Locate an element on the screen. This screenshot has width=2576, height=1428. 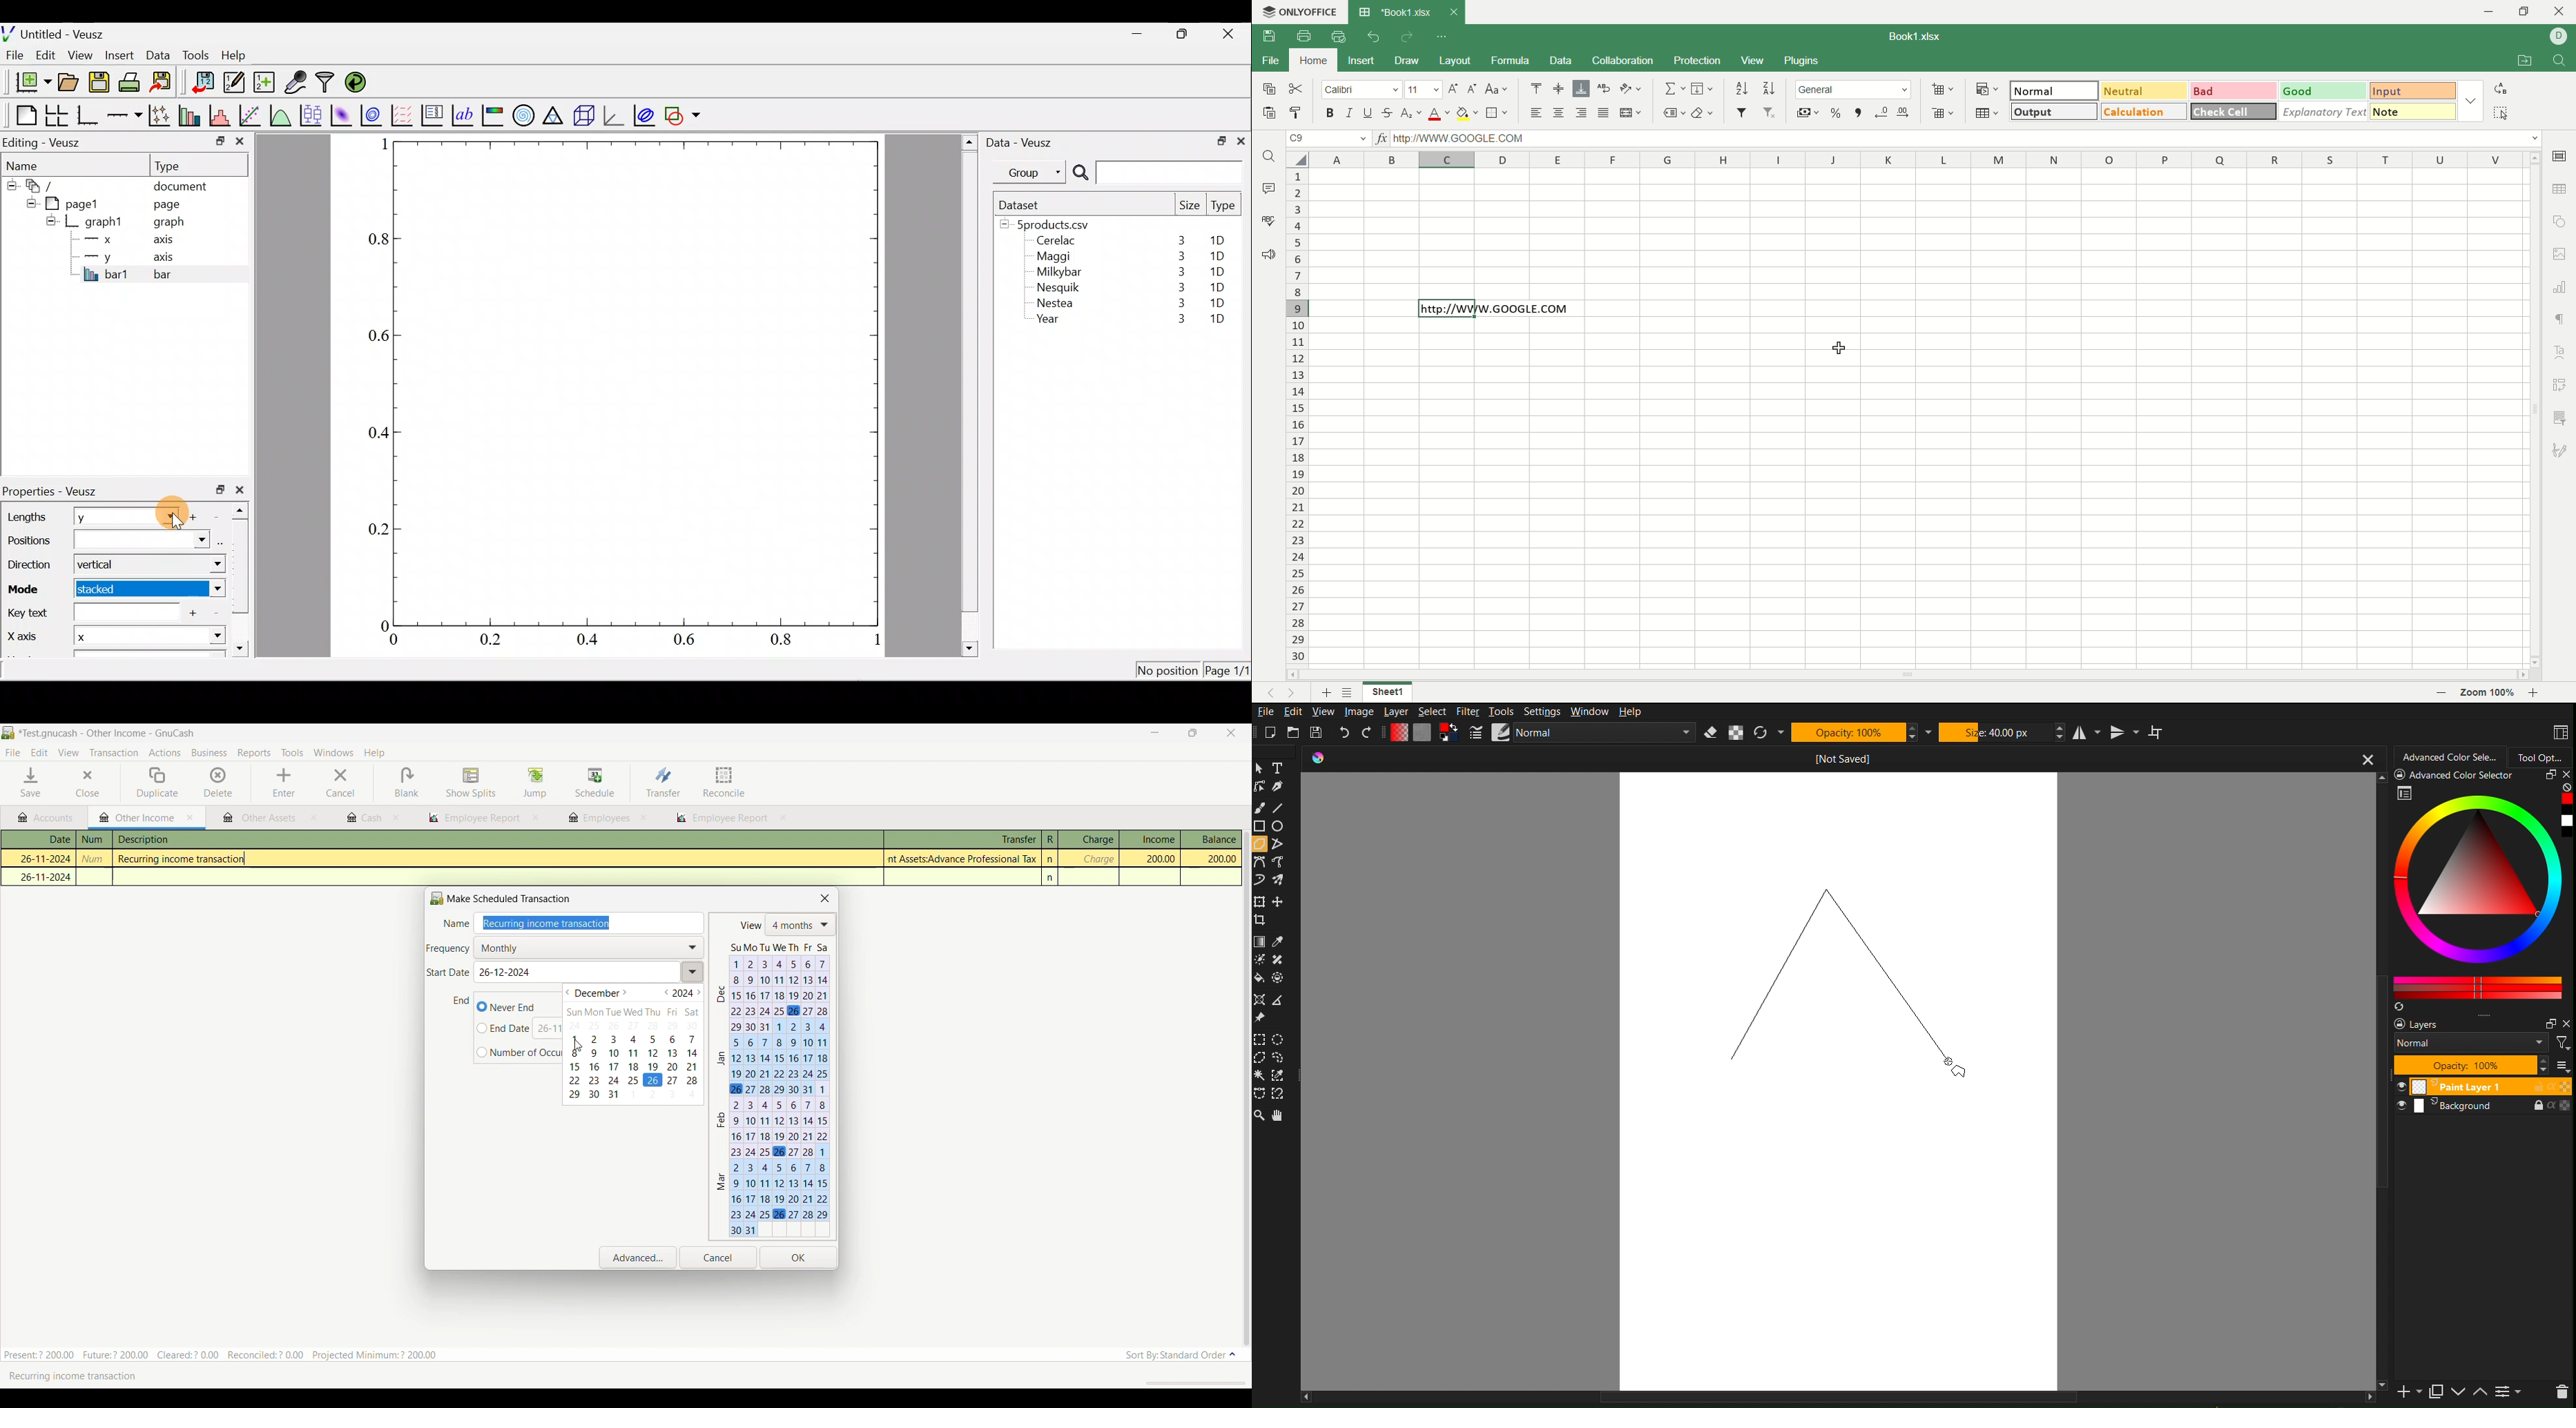
Help menu is located at coordinates (375, 754).